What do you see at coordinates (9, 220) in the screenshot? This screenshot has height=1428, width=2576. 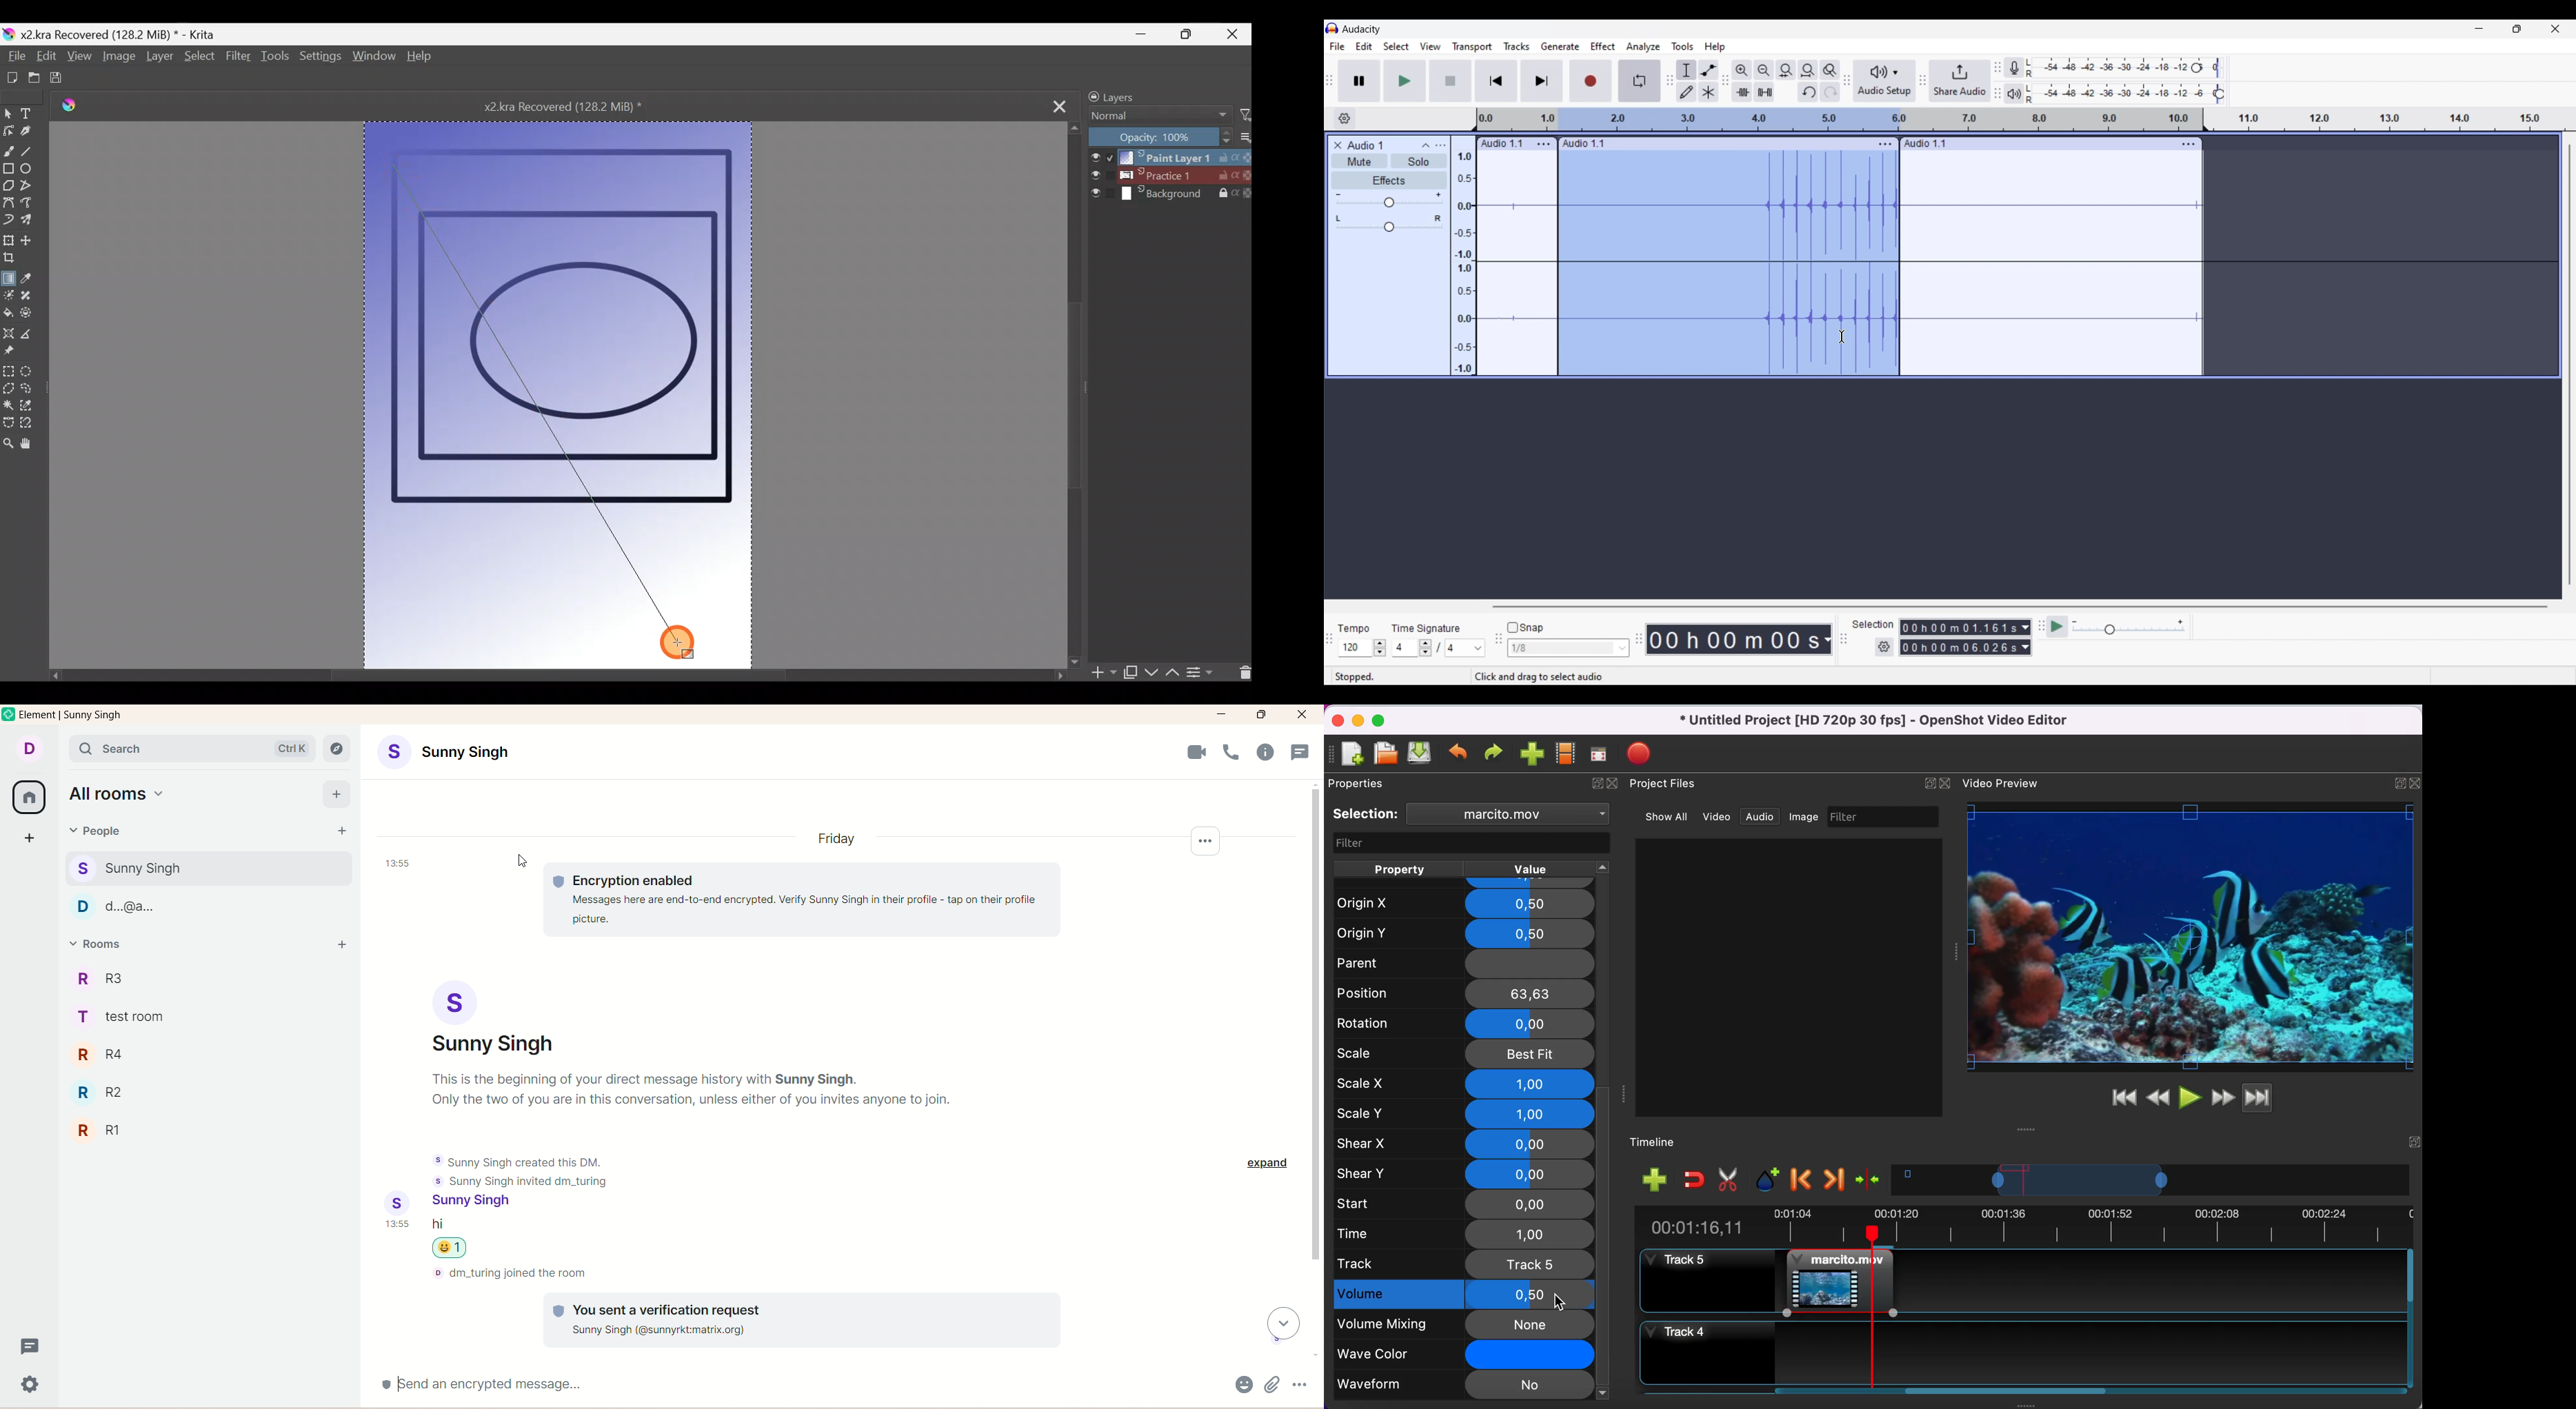 I see `Dynamic brush tool` at bounding box center [9, 220].